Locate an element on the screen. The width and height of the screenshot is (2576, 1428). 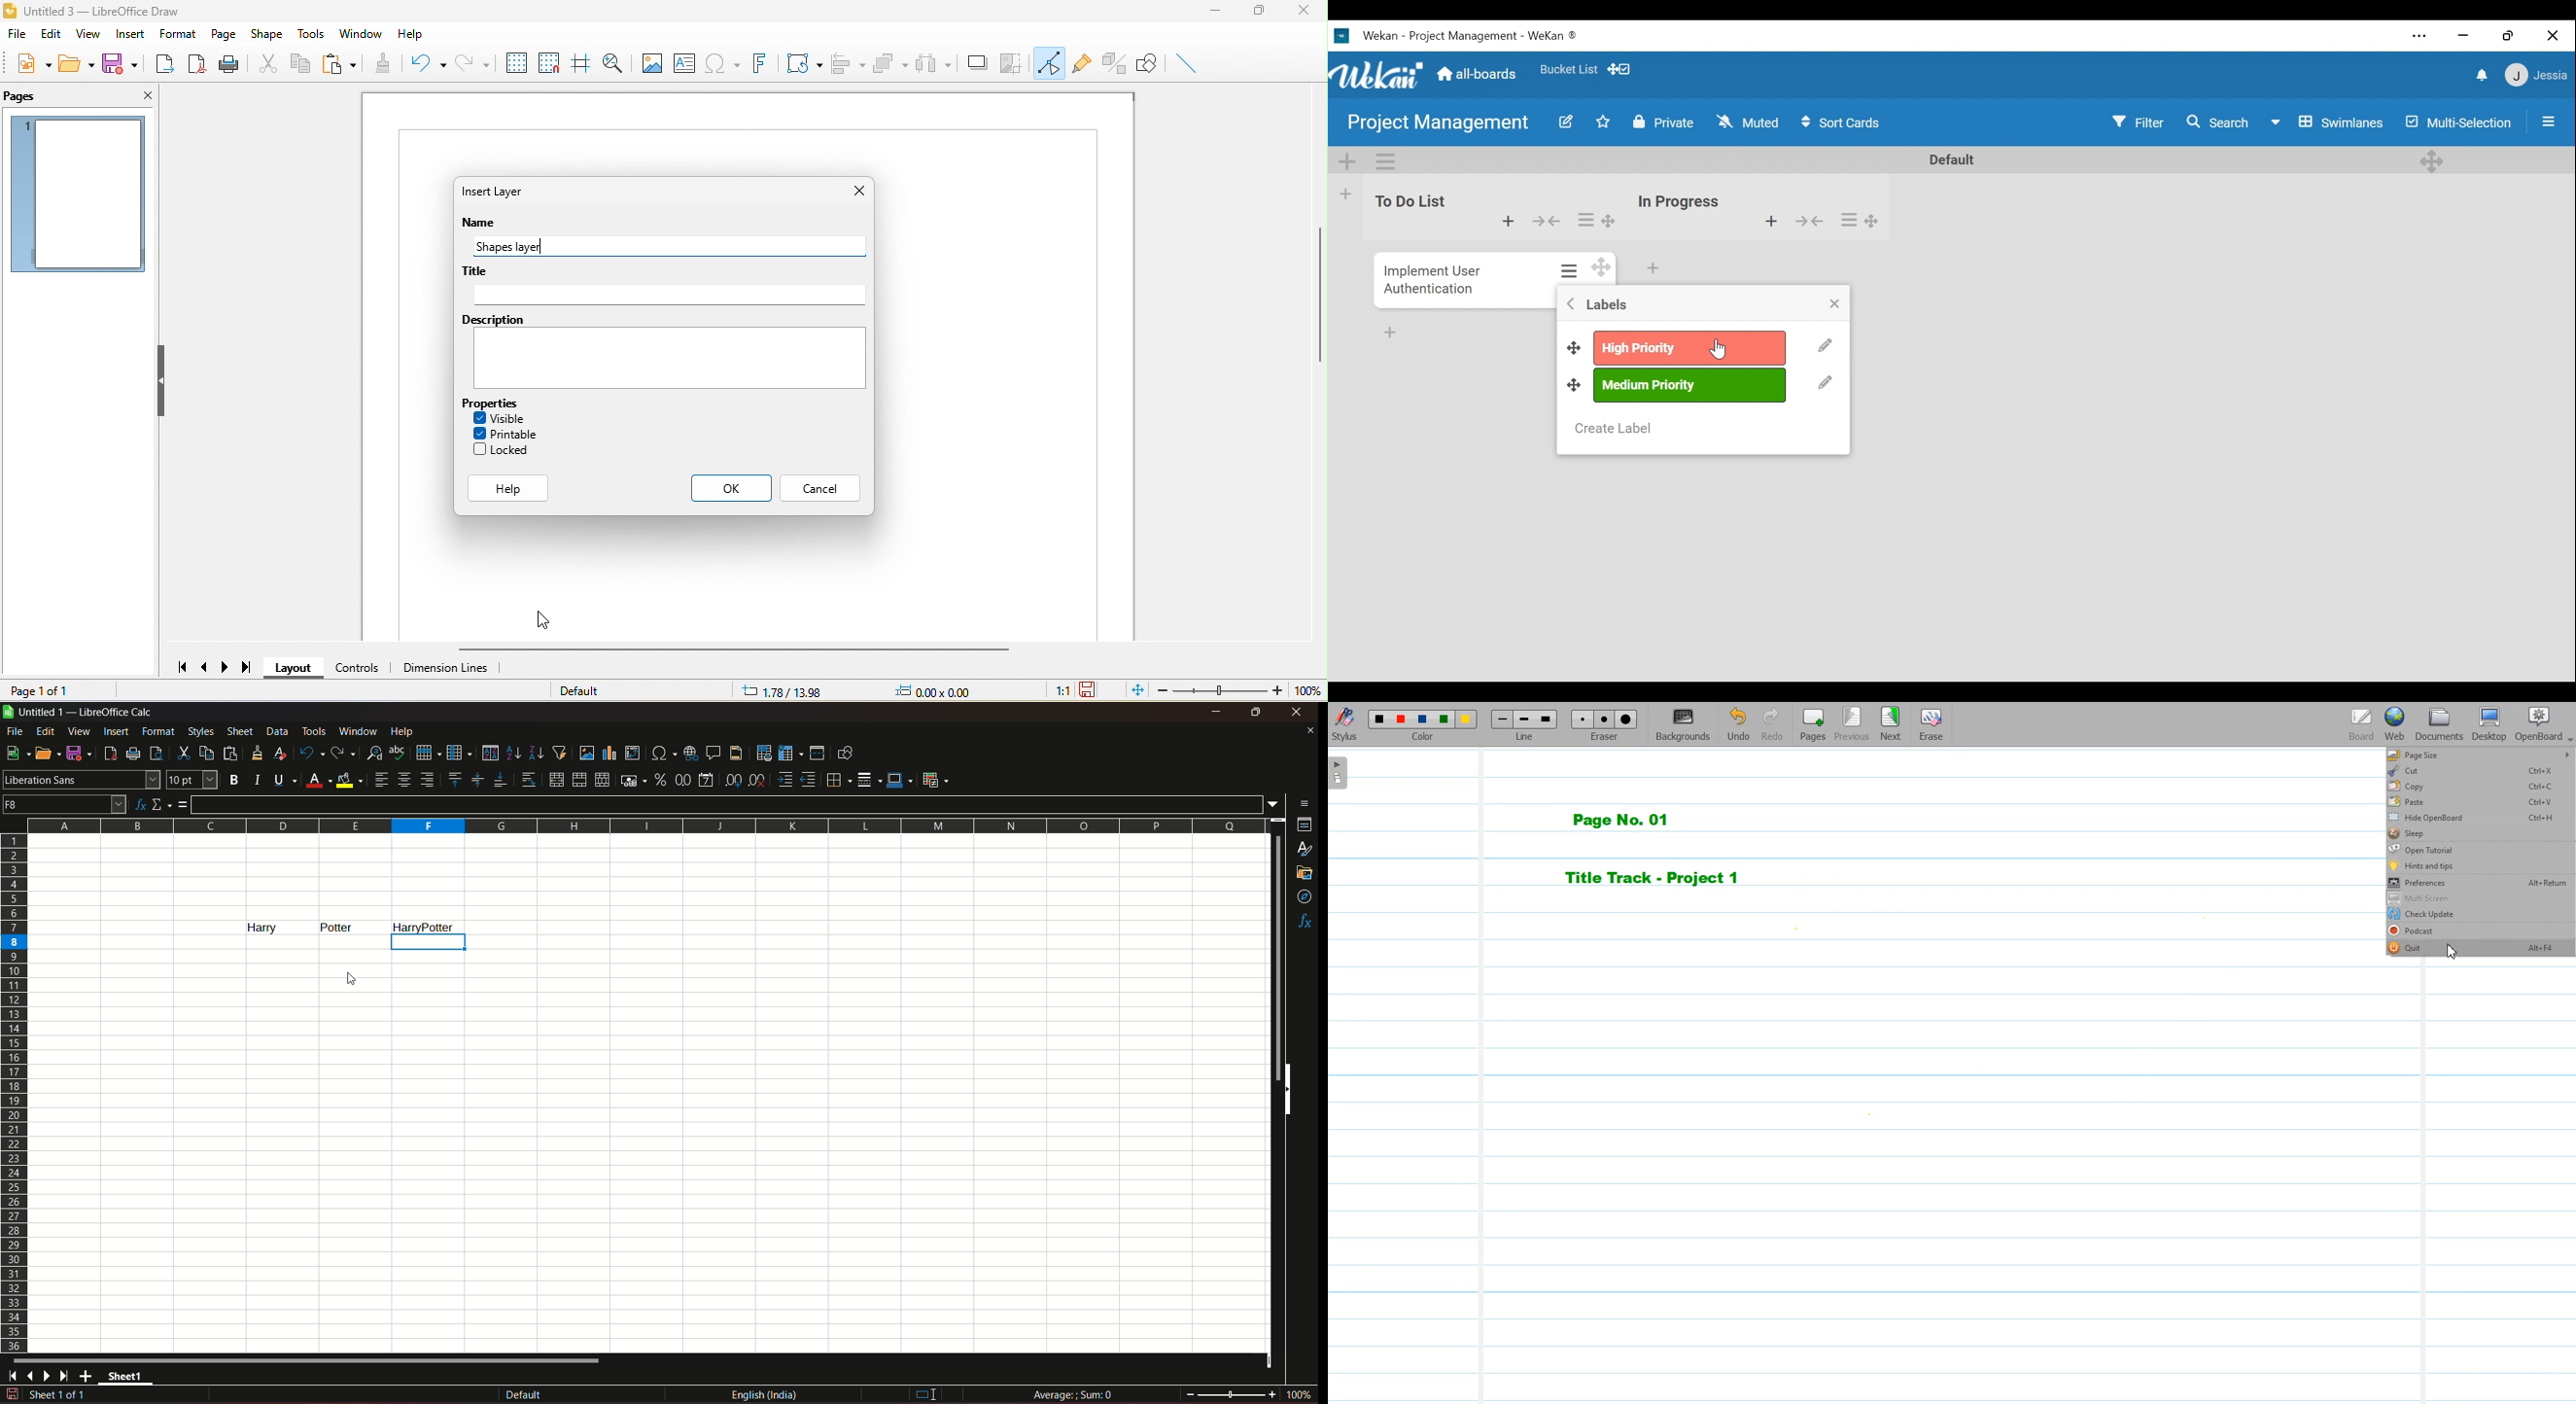
copy is located at coordinates (207, 753).